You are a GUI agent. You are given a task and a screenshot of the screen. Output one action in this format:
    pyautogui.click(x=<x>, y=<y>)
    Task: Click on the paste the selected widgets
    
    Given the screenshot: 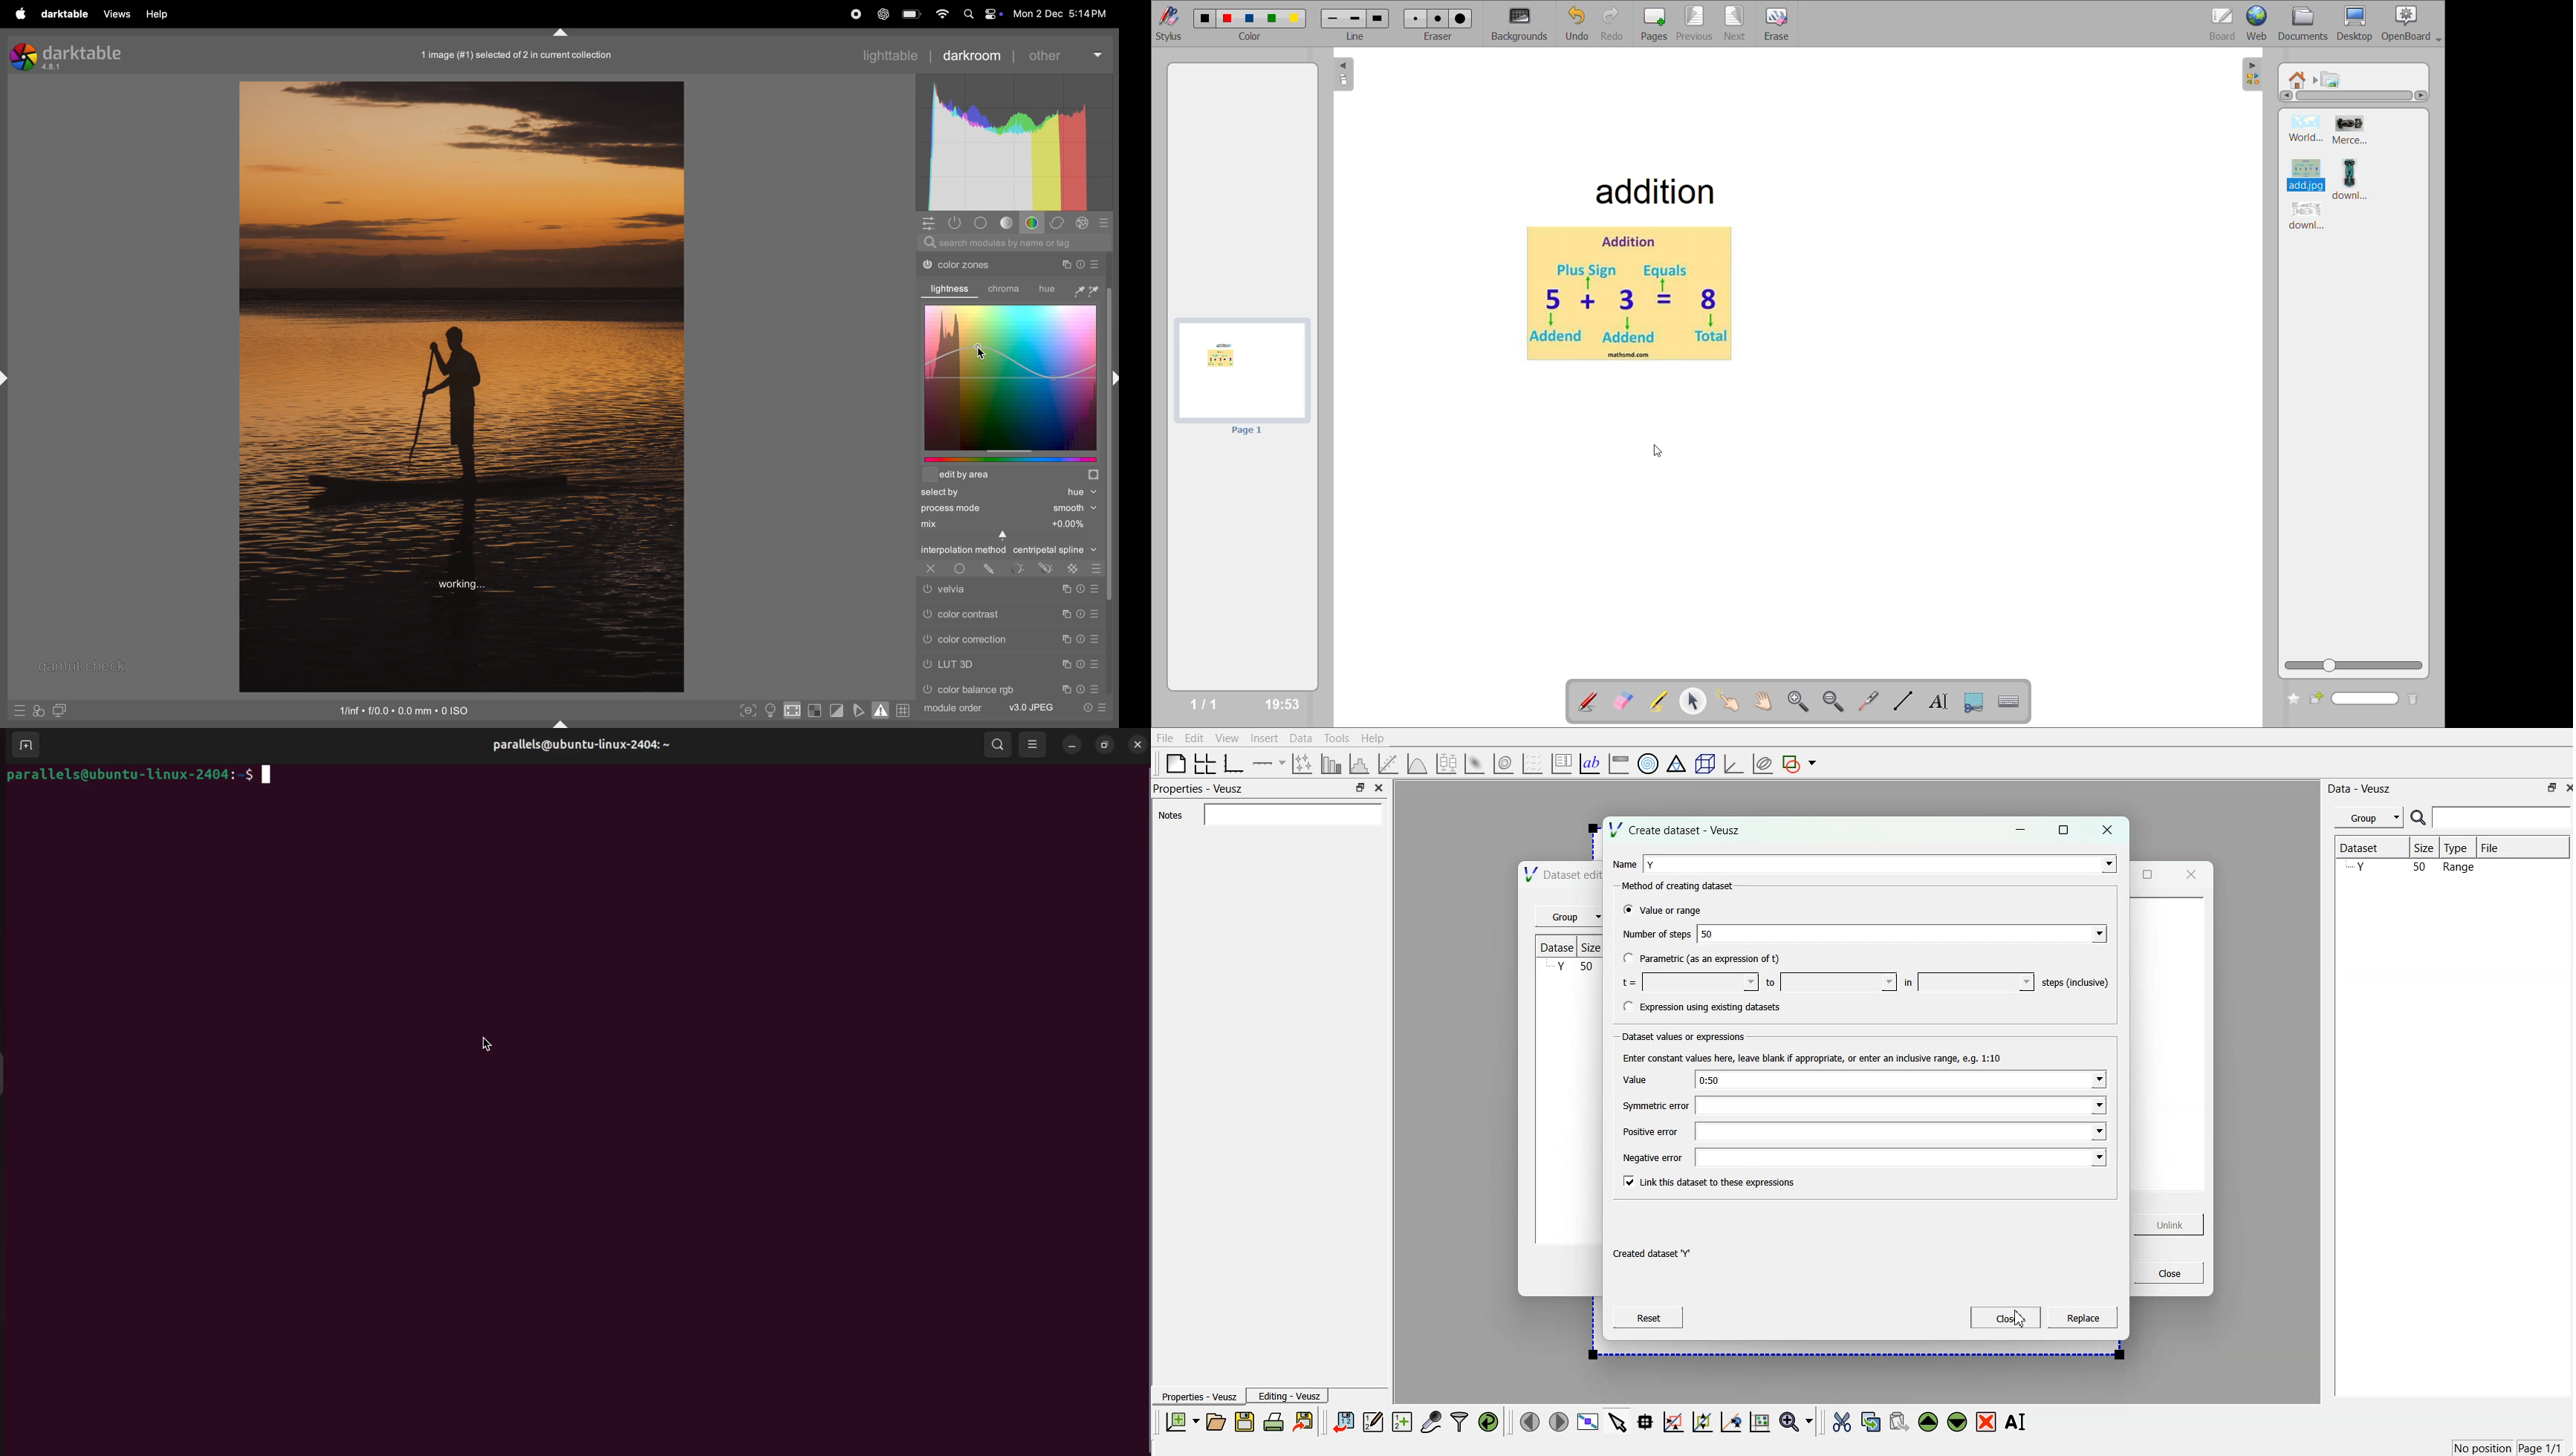 What is the action you would take?
    pyautogui.click(x=1899, y=1423)
    